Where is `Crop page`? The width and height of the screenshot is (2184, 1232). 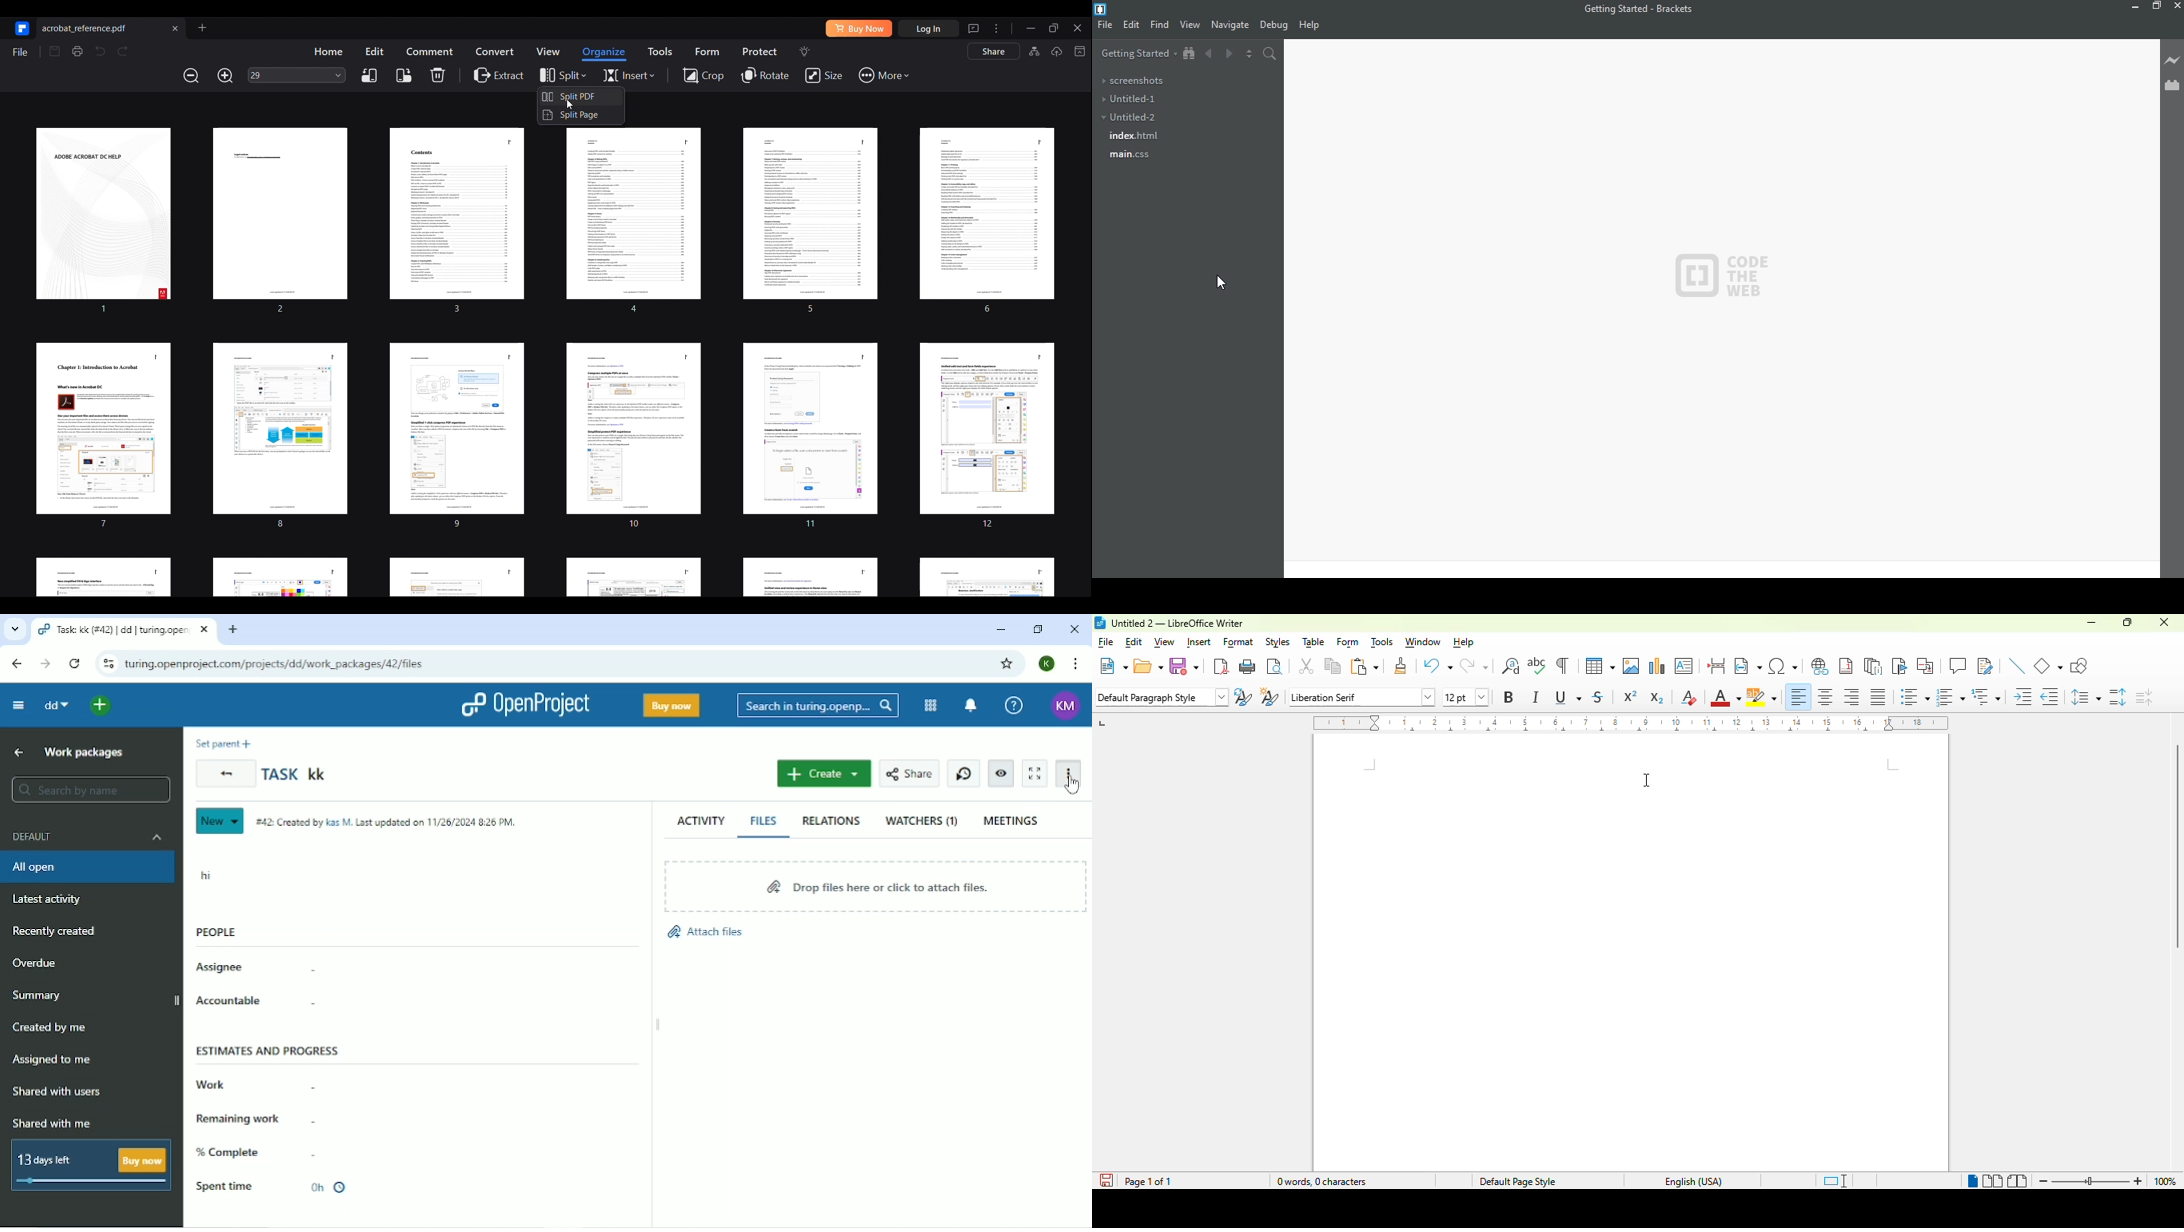
Crop page is located at coordinates (703, 74).